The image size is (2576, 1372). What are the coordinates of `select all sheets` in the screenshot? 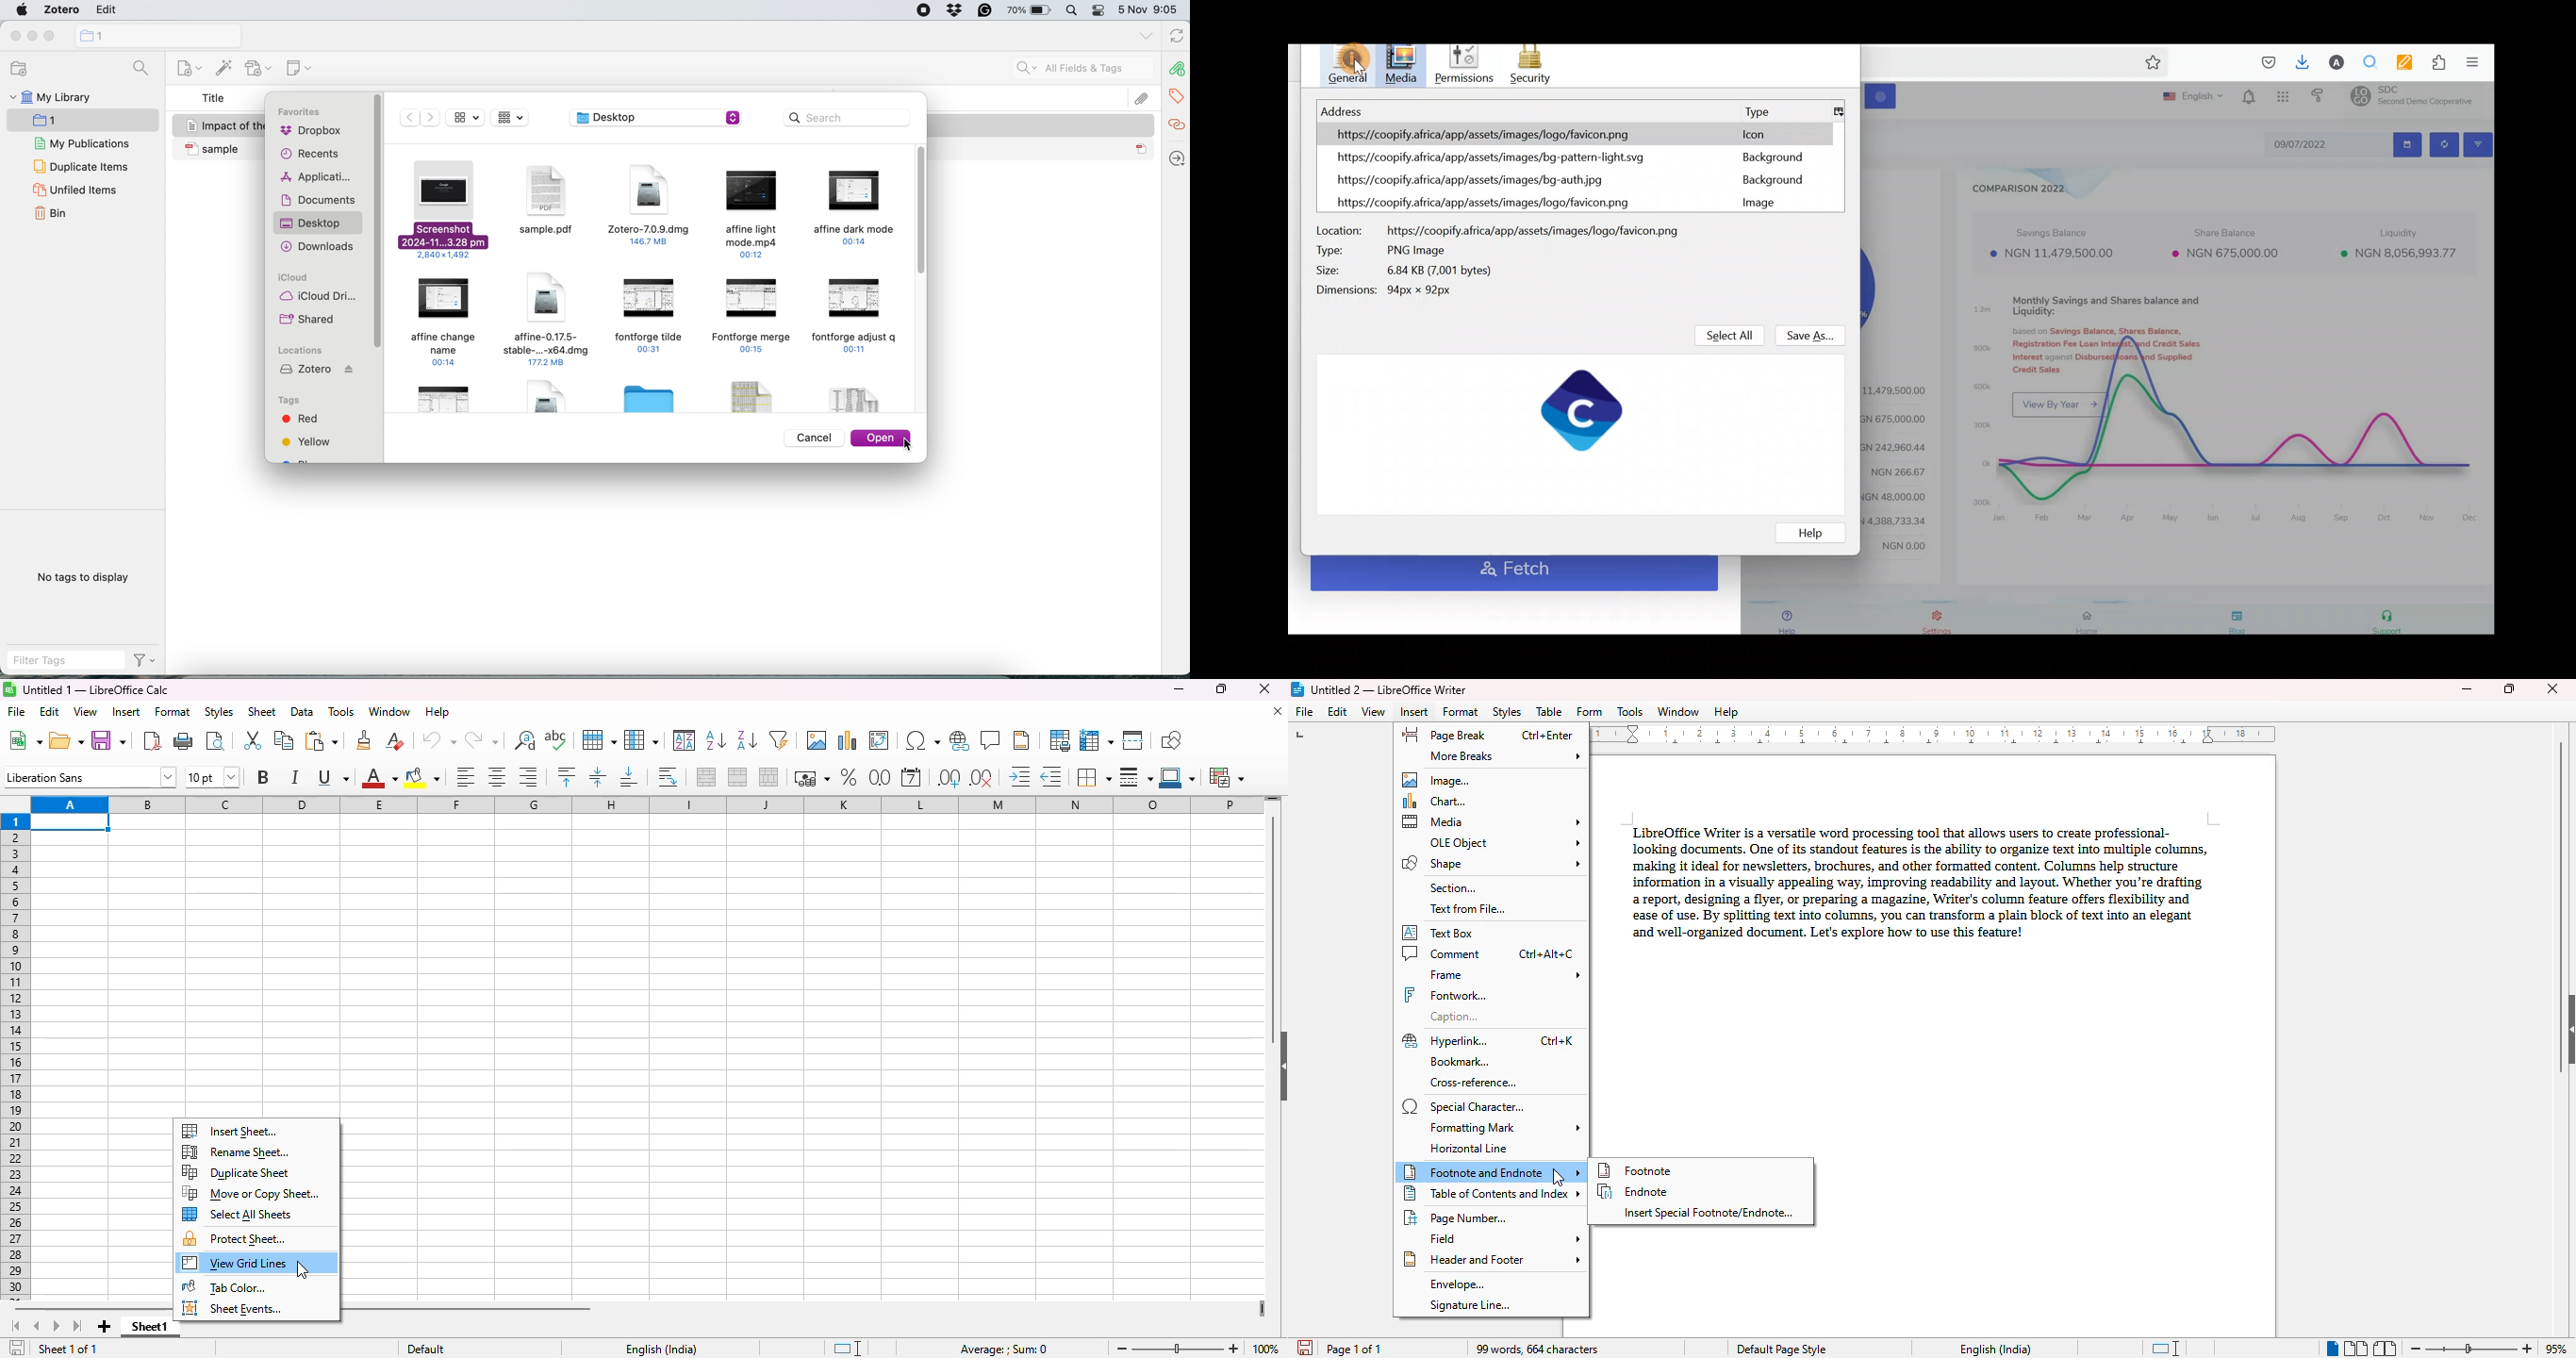 It's located at (239, 1214).